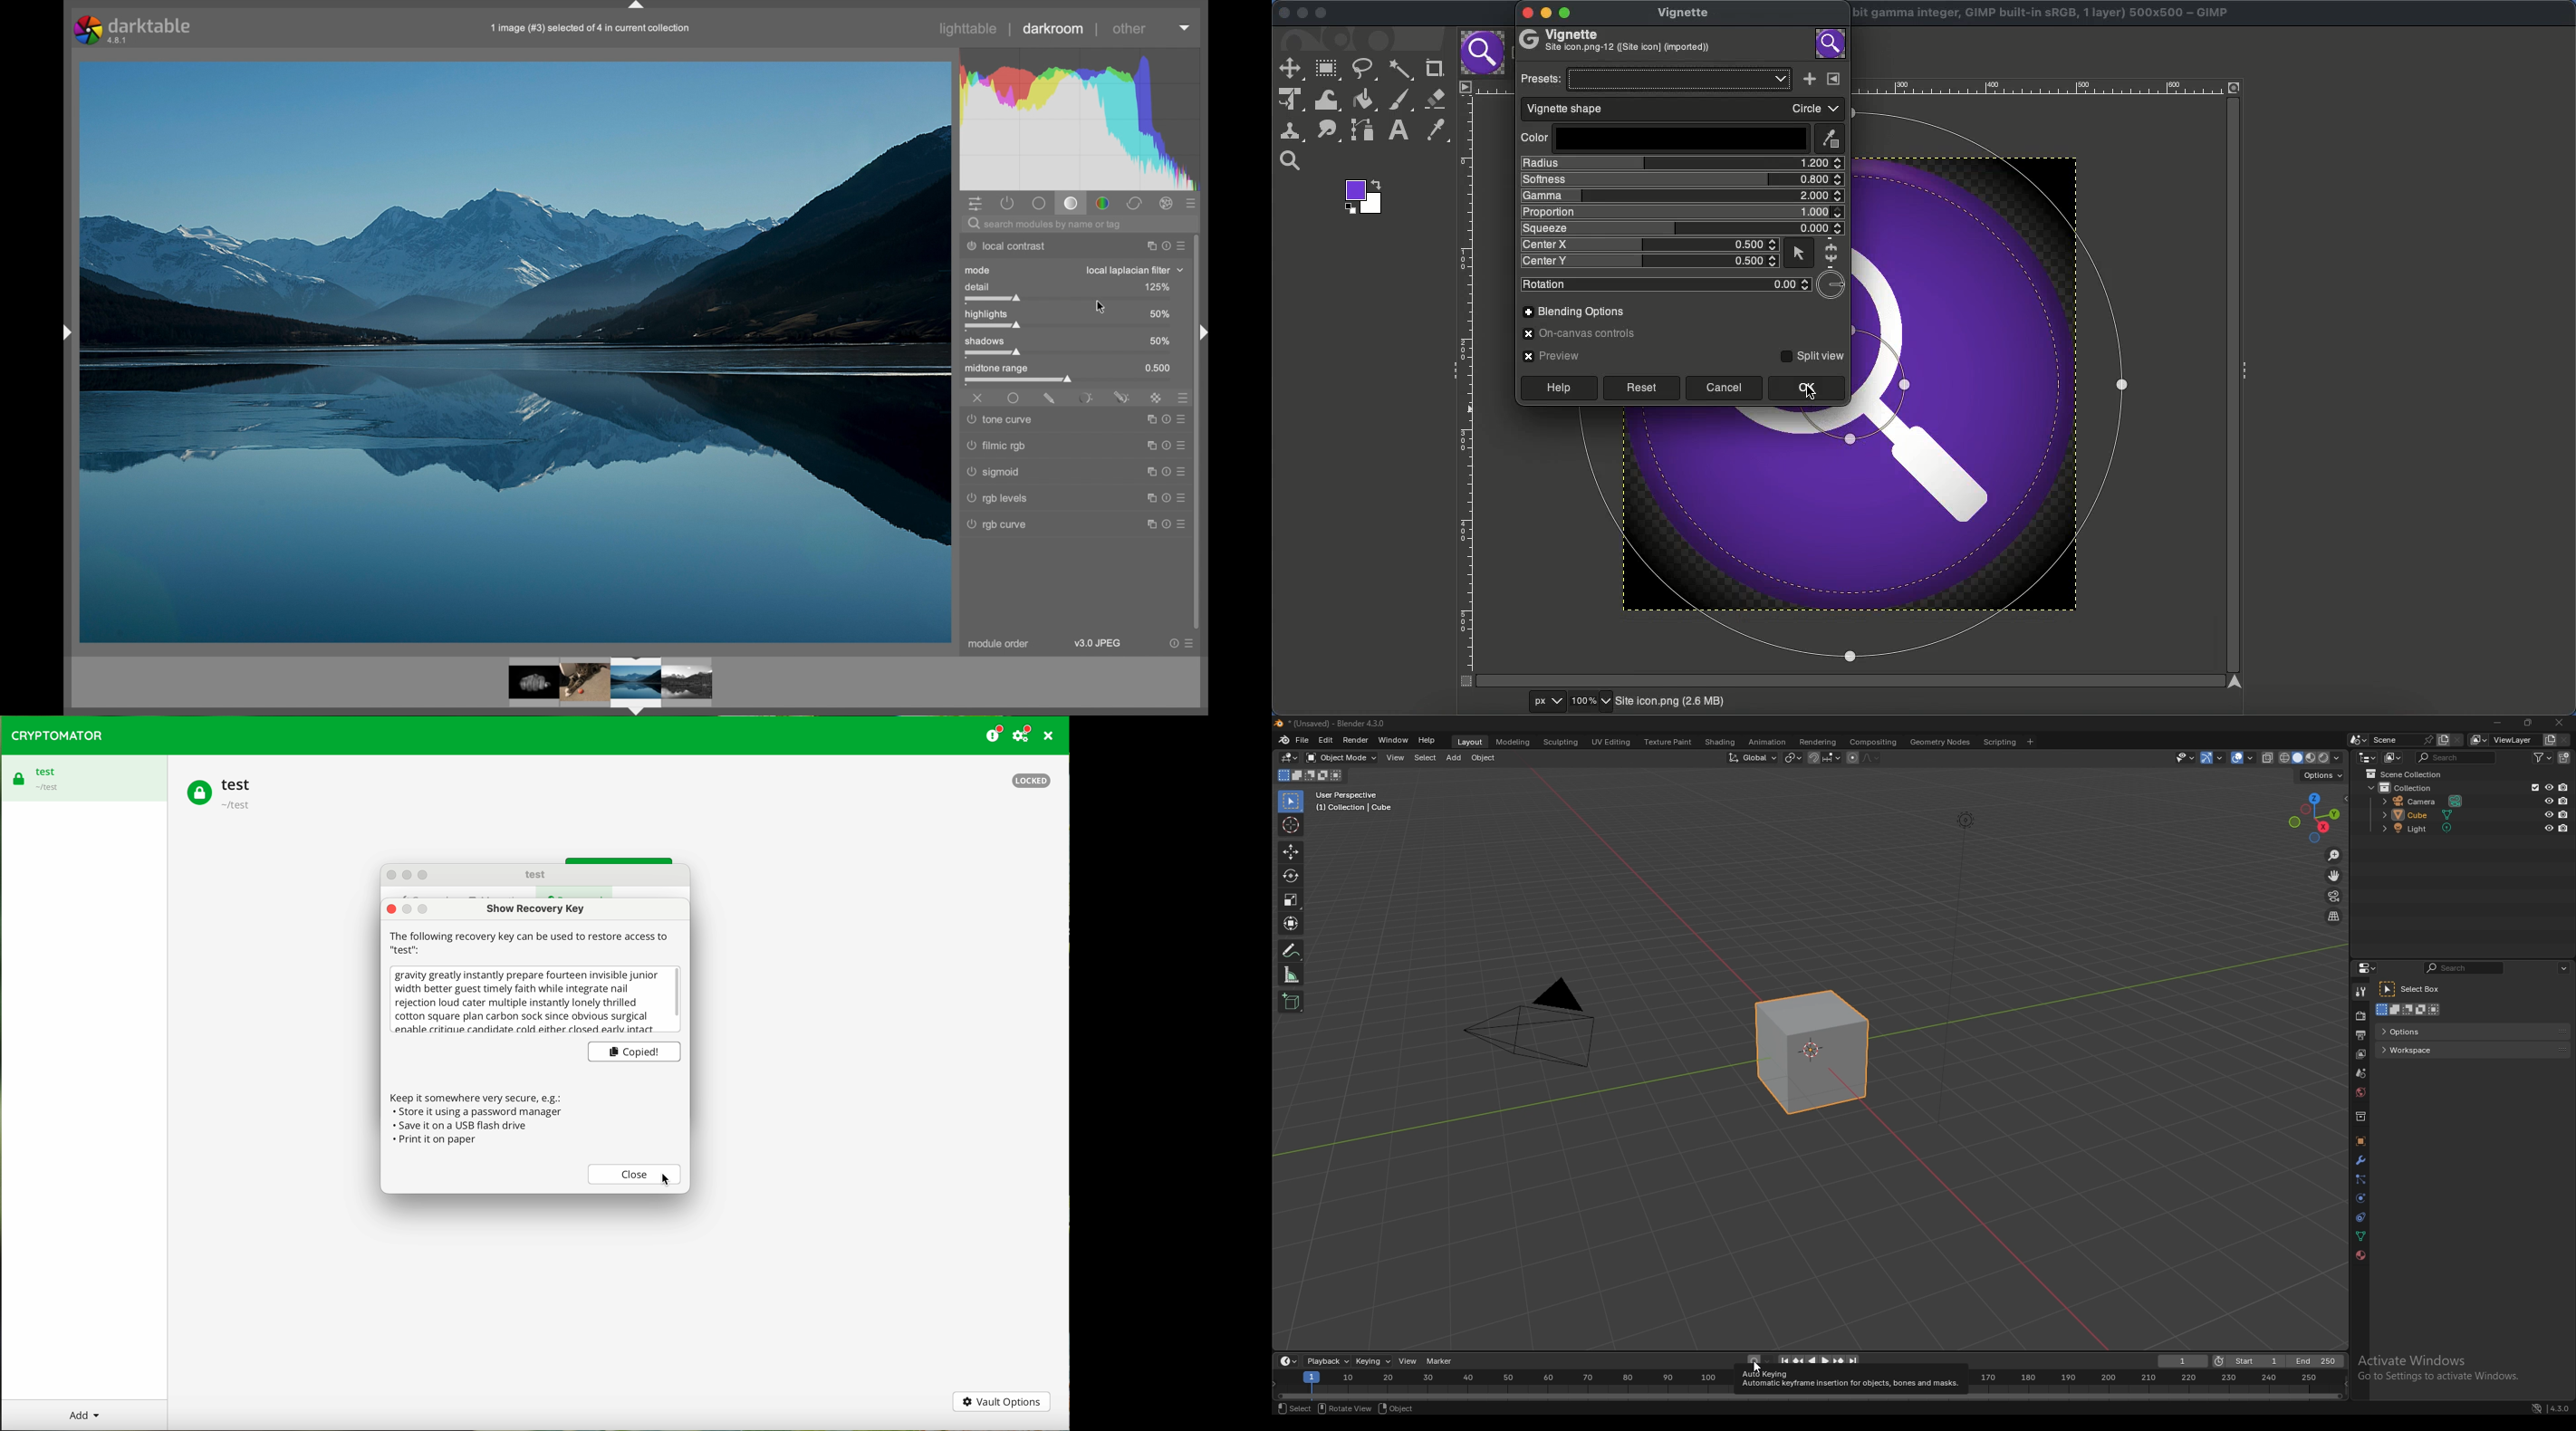 The image size is (2576, 1456). What do you see at coordinates (2552, 1408) in the screenshot?
I see `version` at bounding box center [2552, 1408].